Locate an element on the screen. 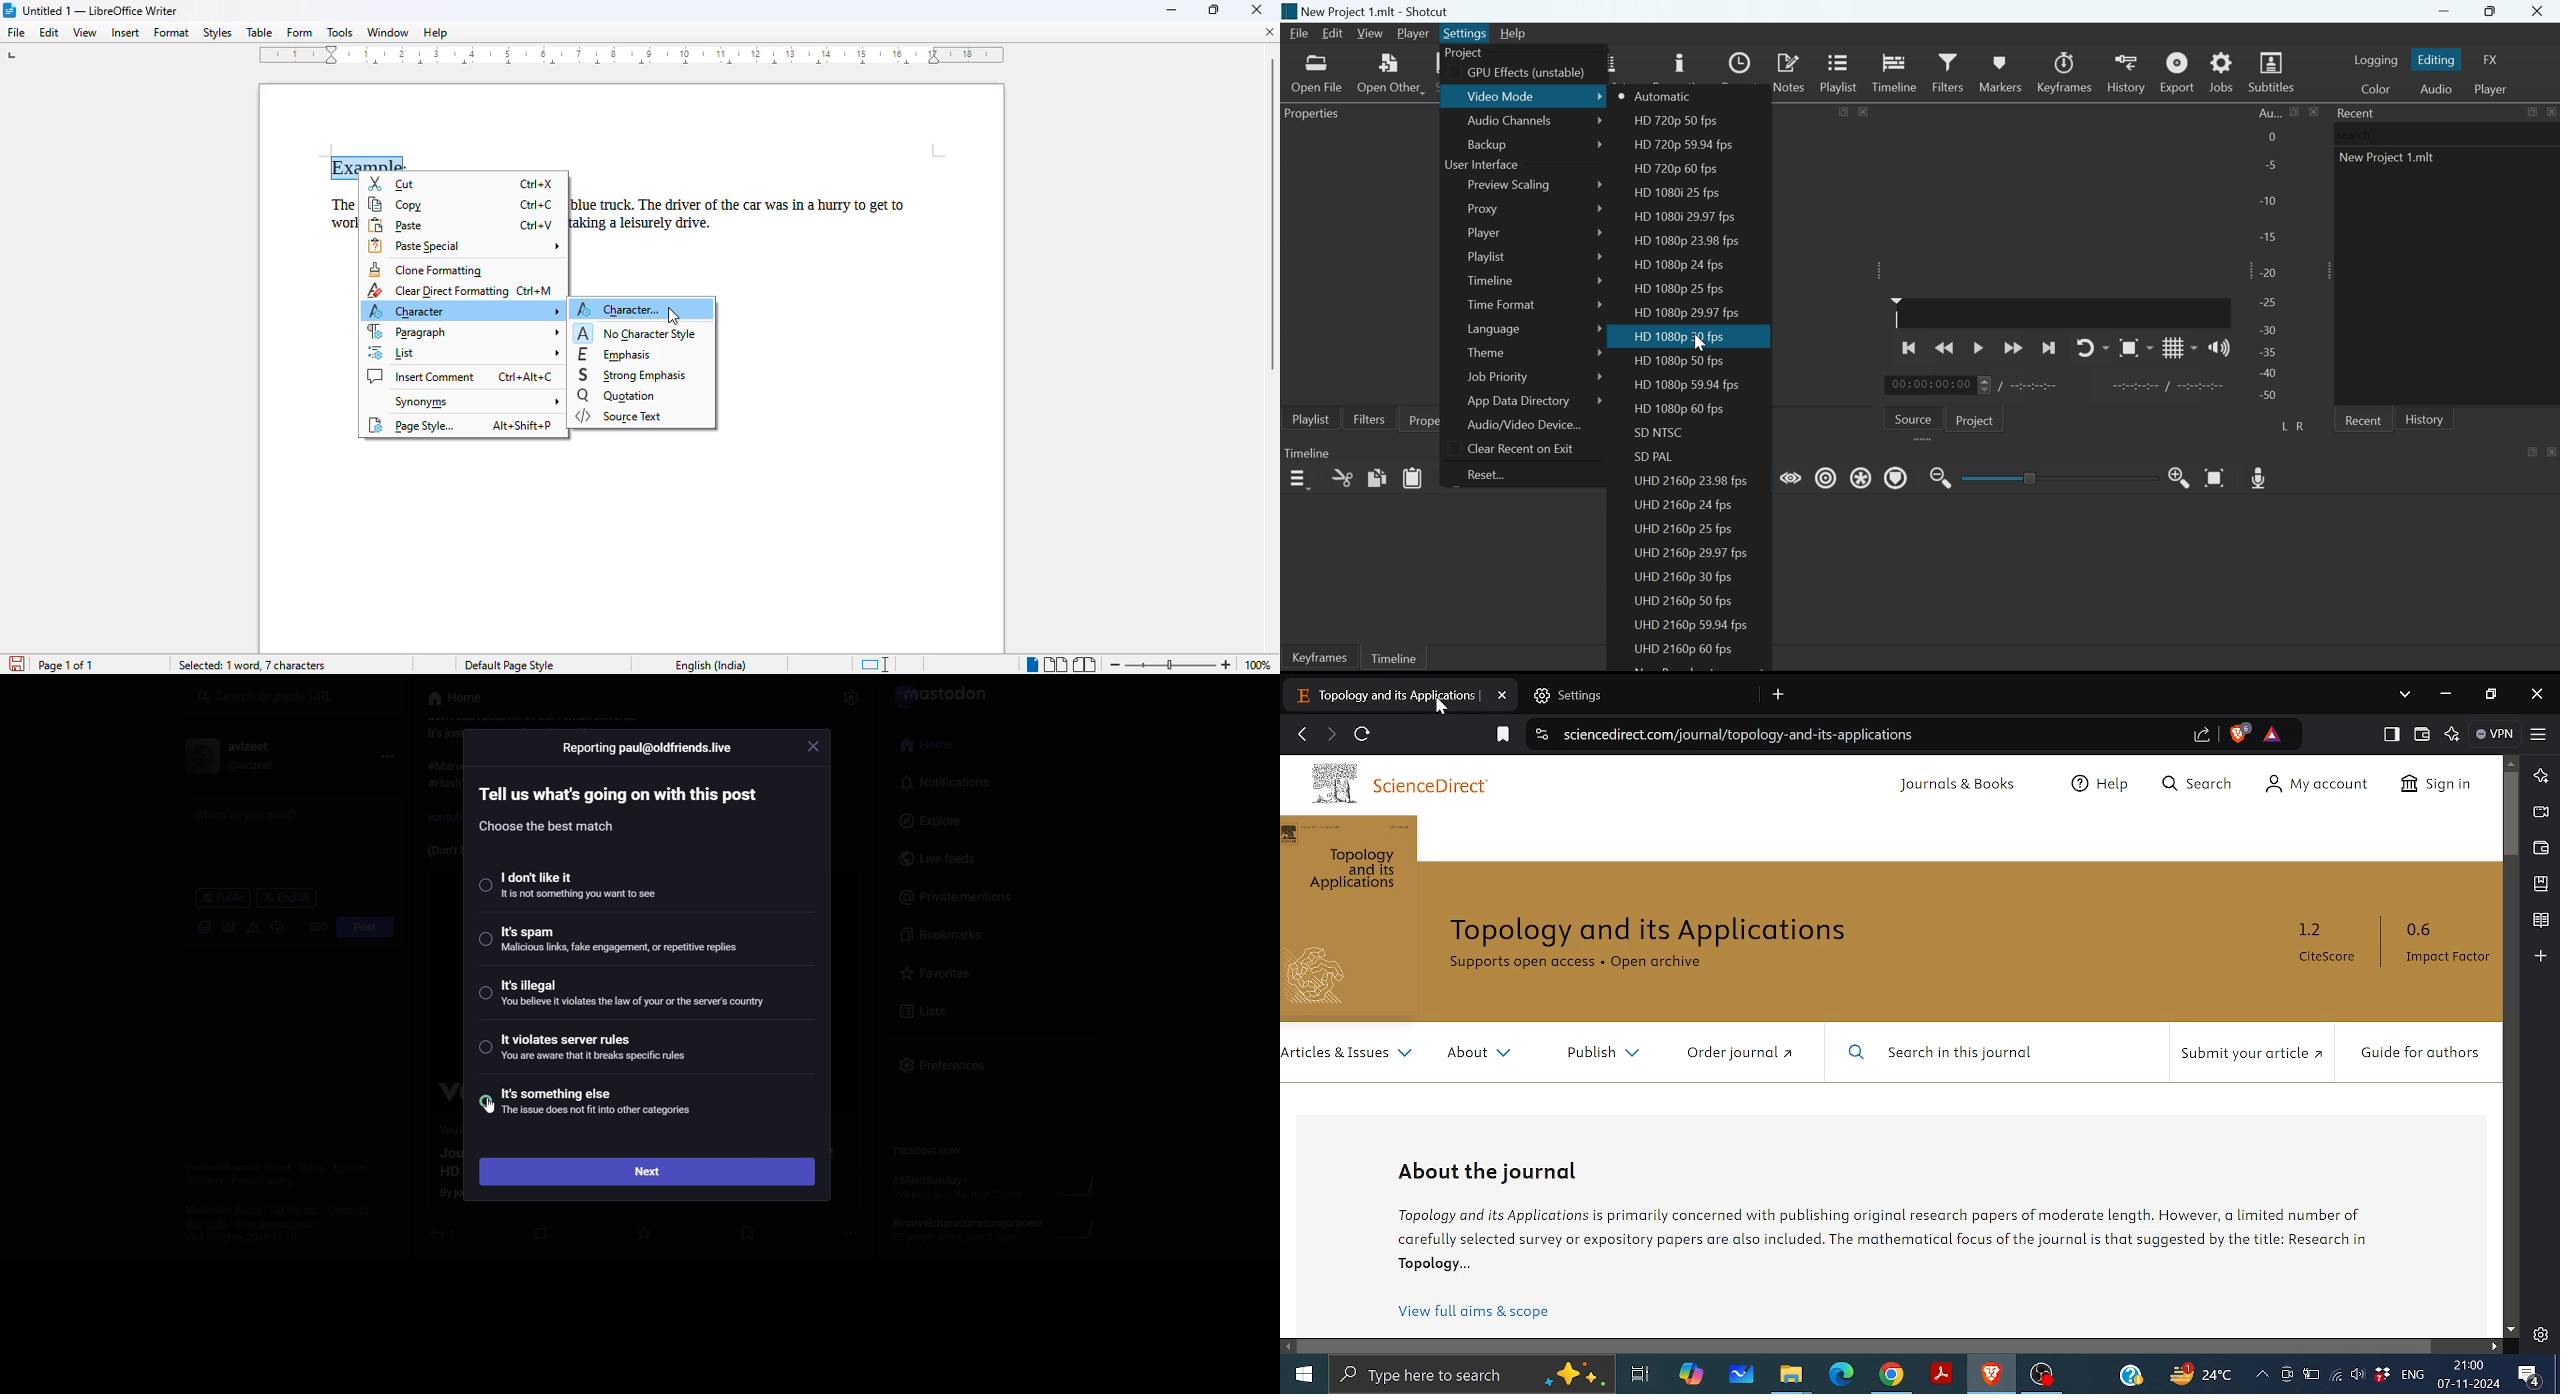 The height and width of the screenshot is (1400, 2576). Maximize is located at coordinates (2492, 12).